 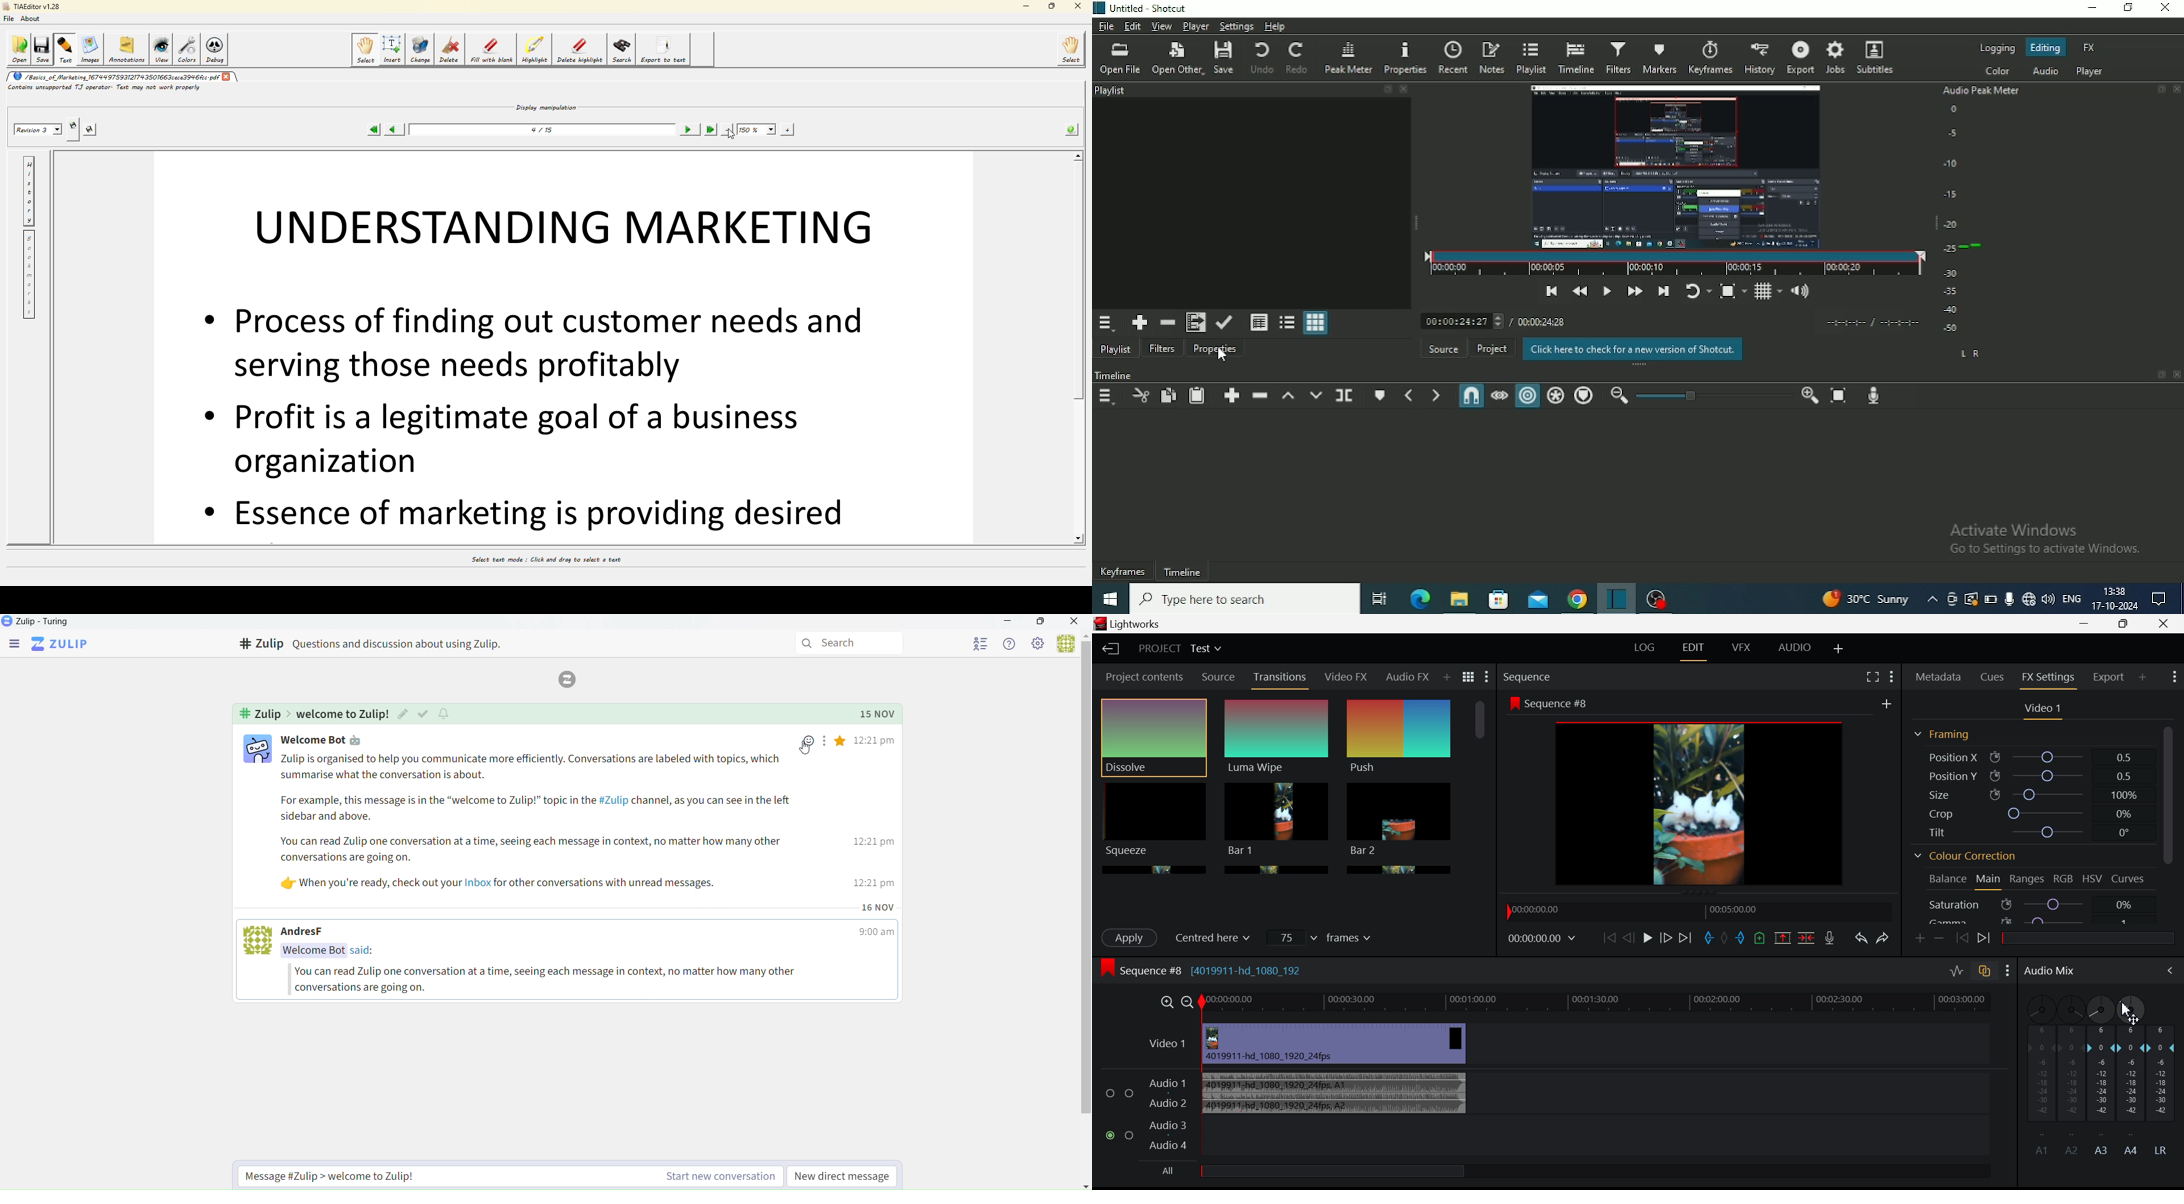 I want to click on Edit, so click(x=1132, y=27).